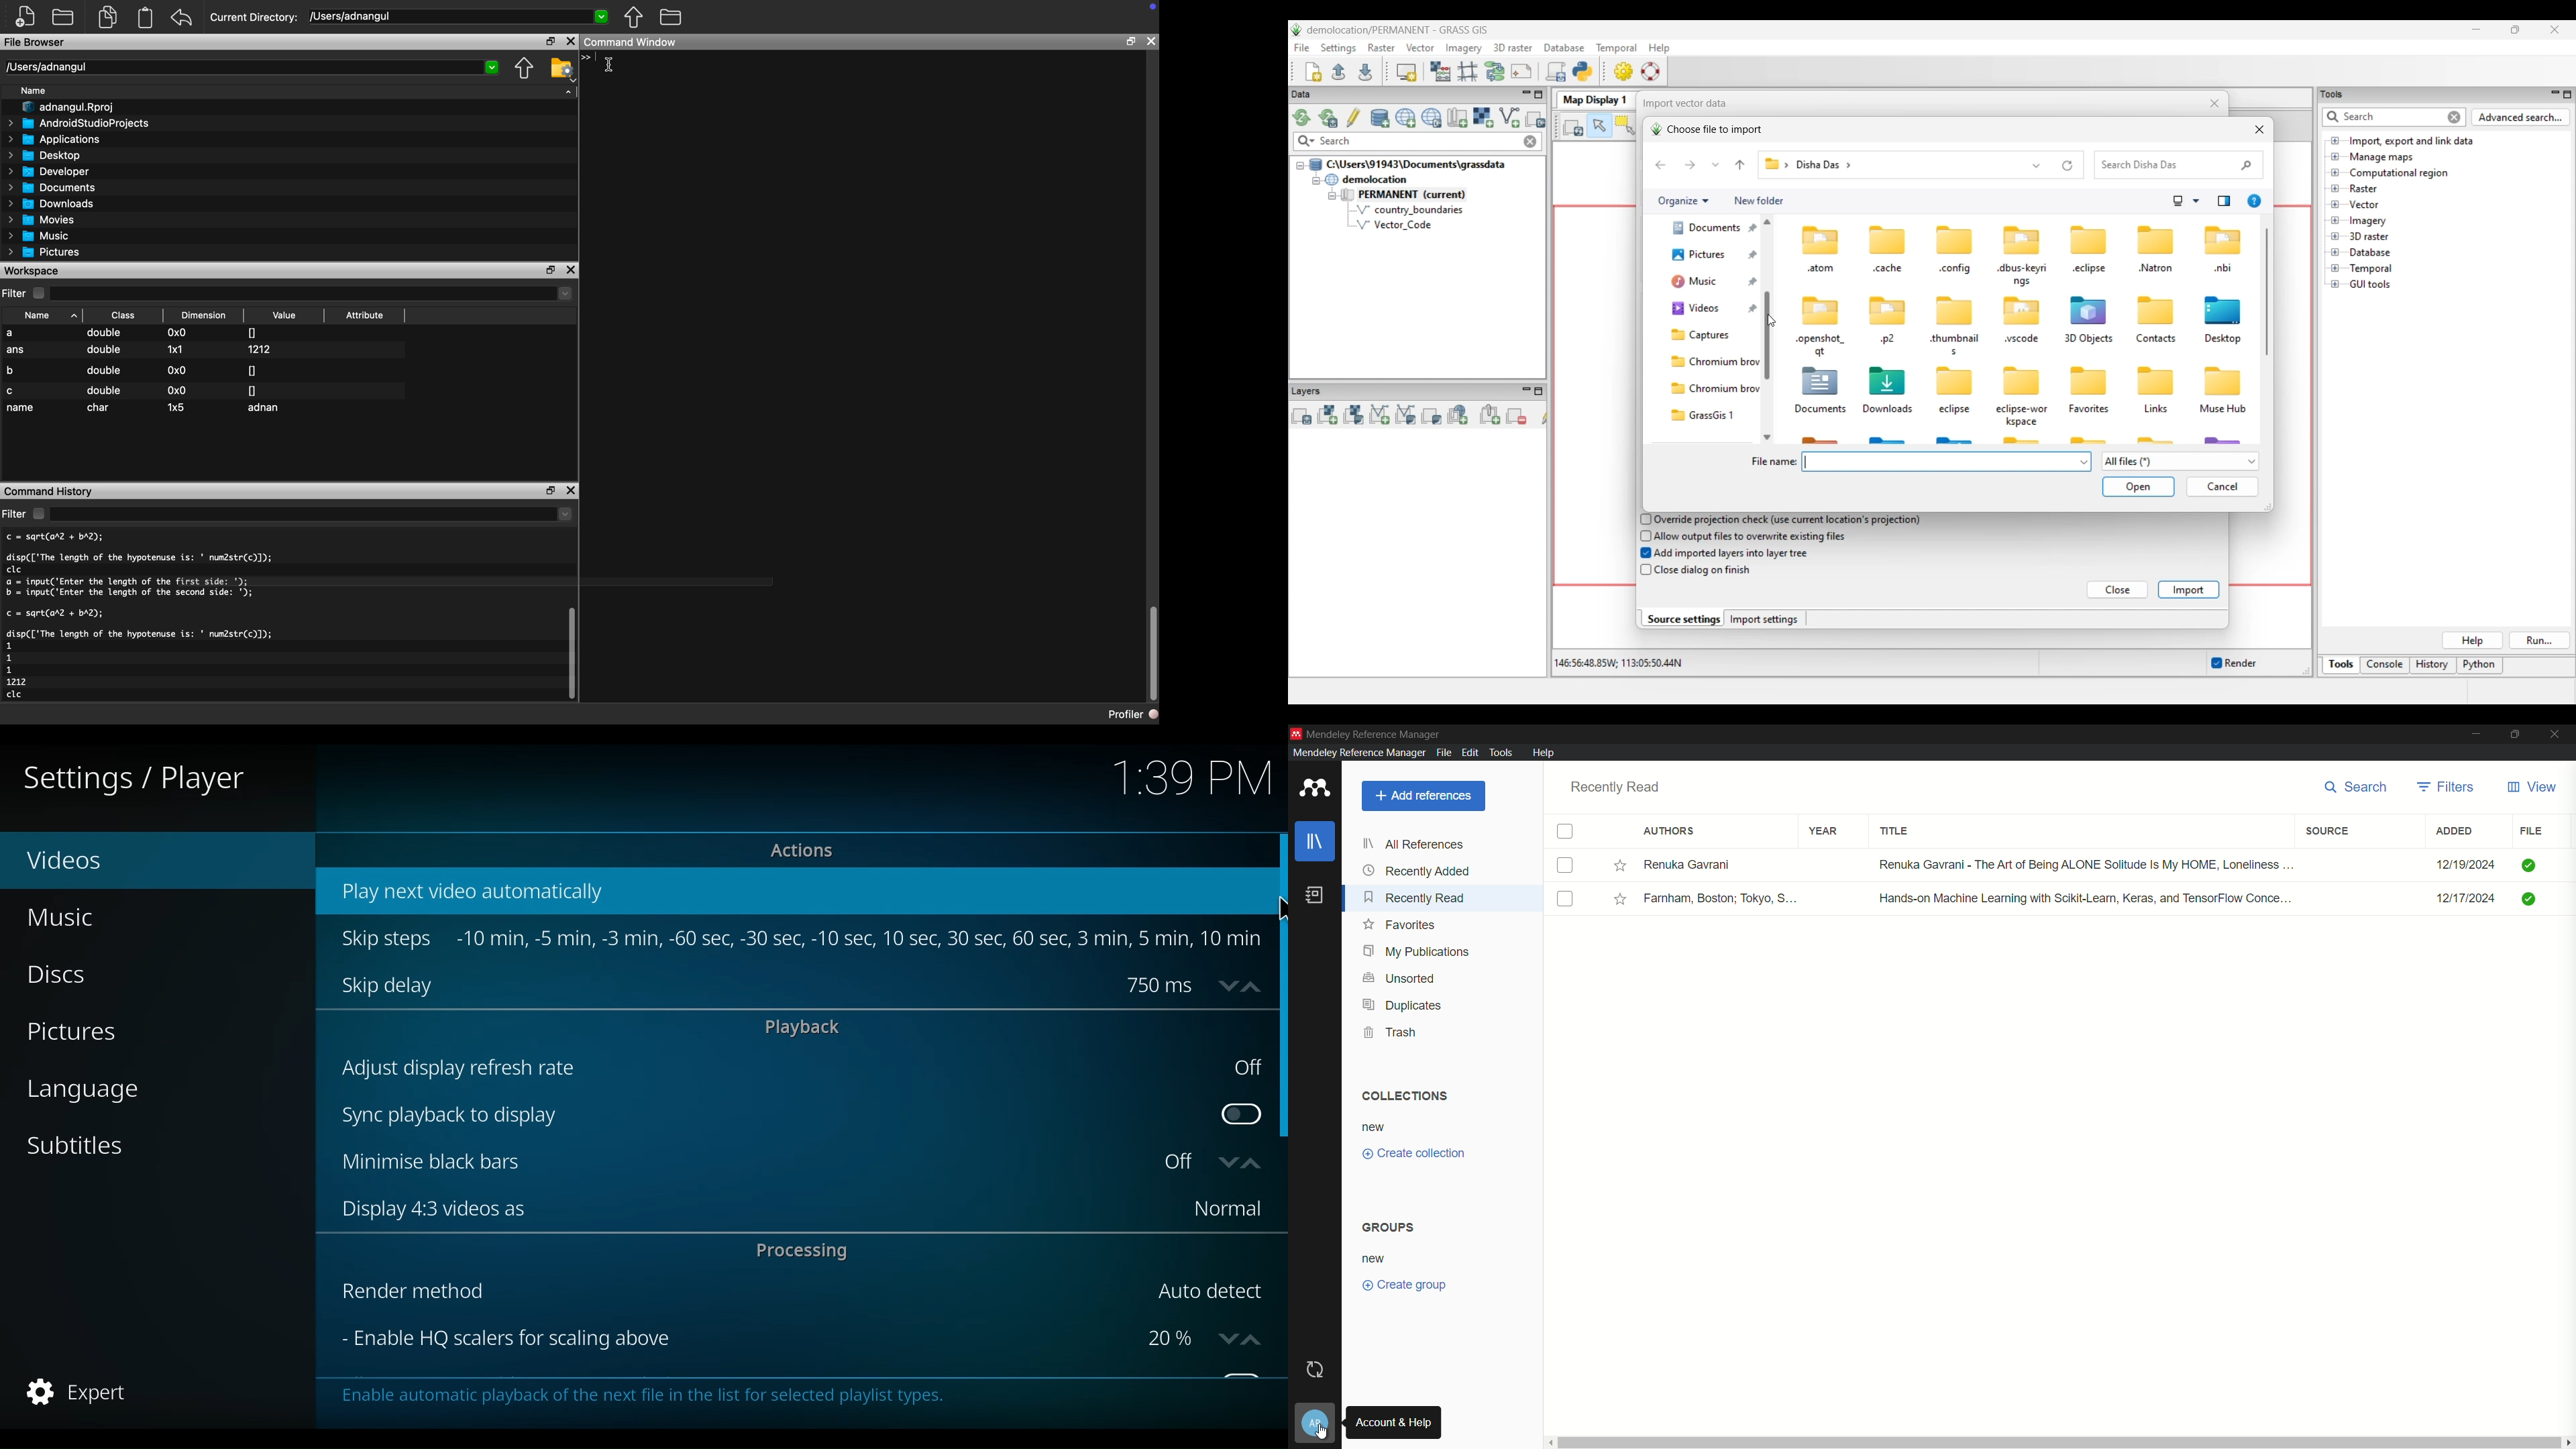 The height and width of the screenshot is (1456, 2576). I want to click on AndroidStudioProjects, so click(80, 124).